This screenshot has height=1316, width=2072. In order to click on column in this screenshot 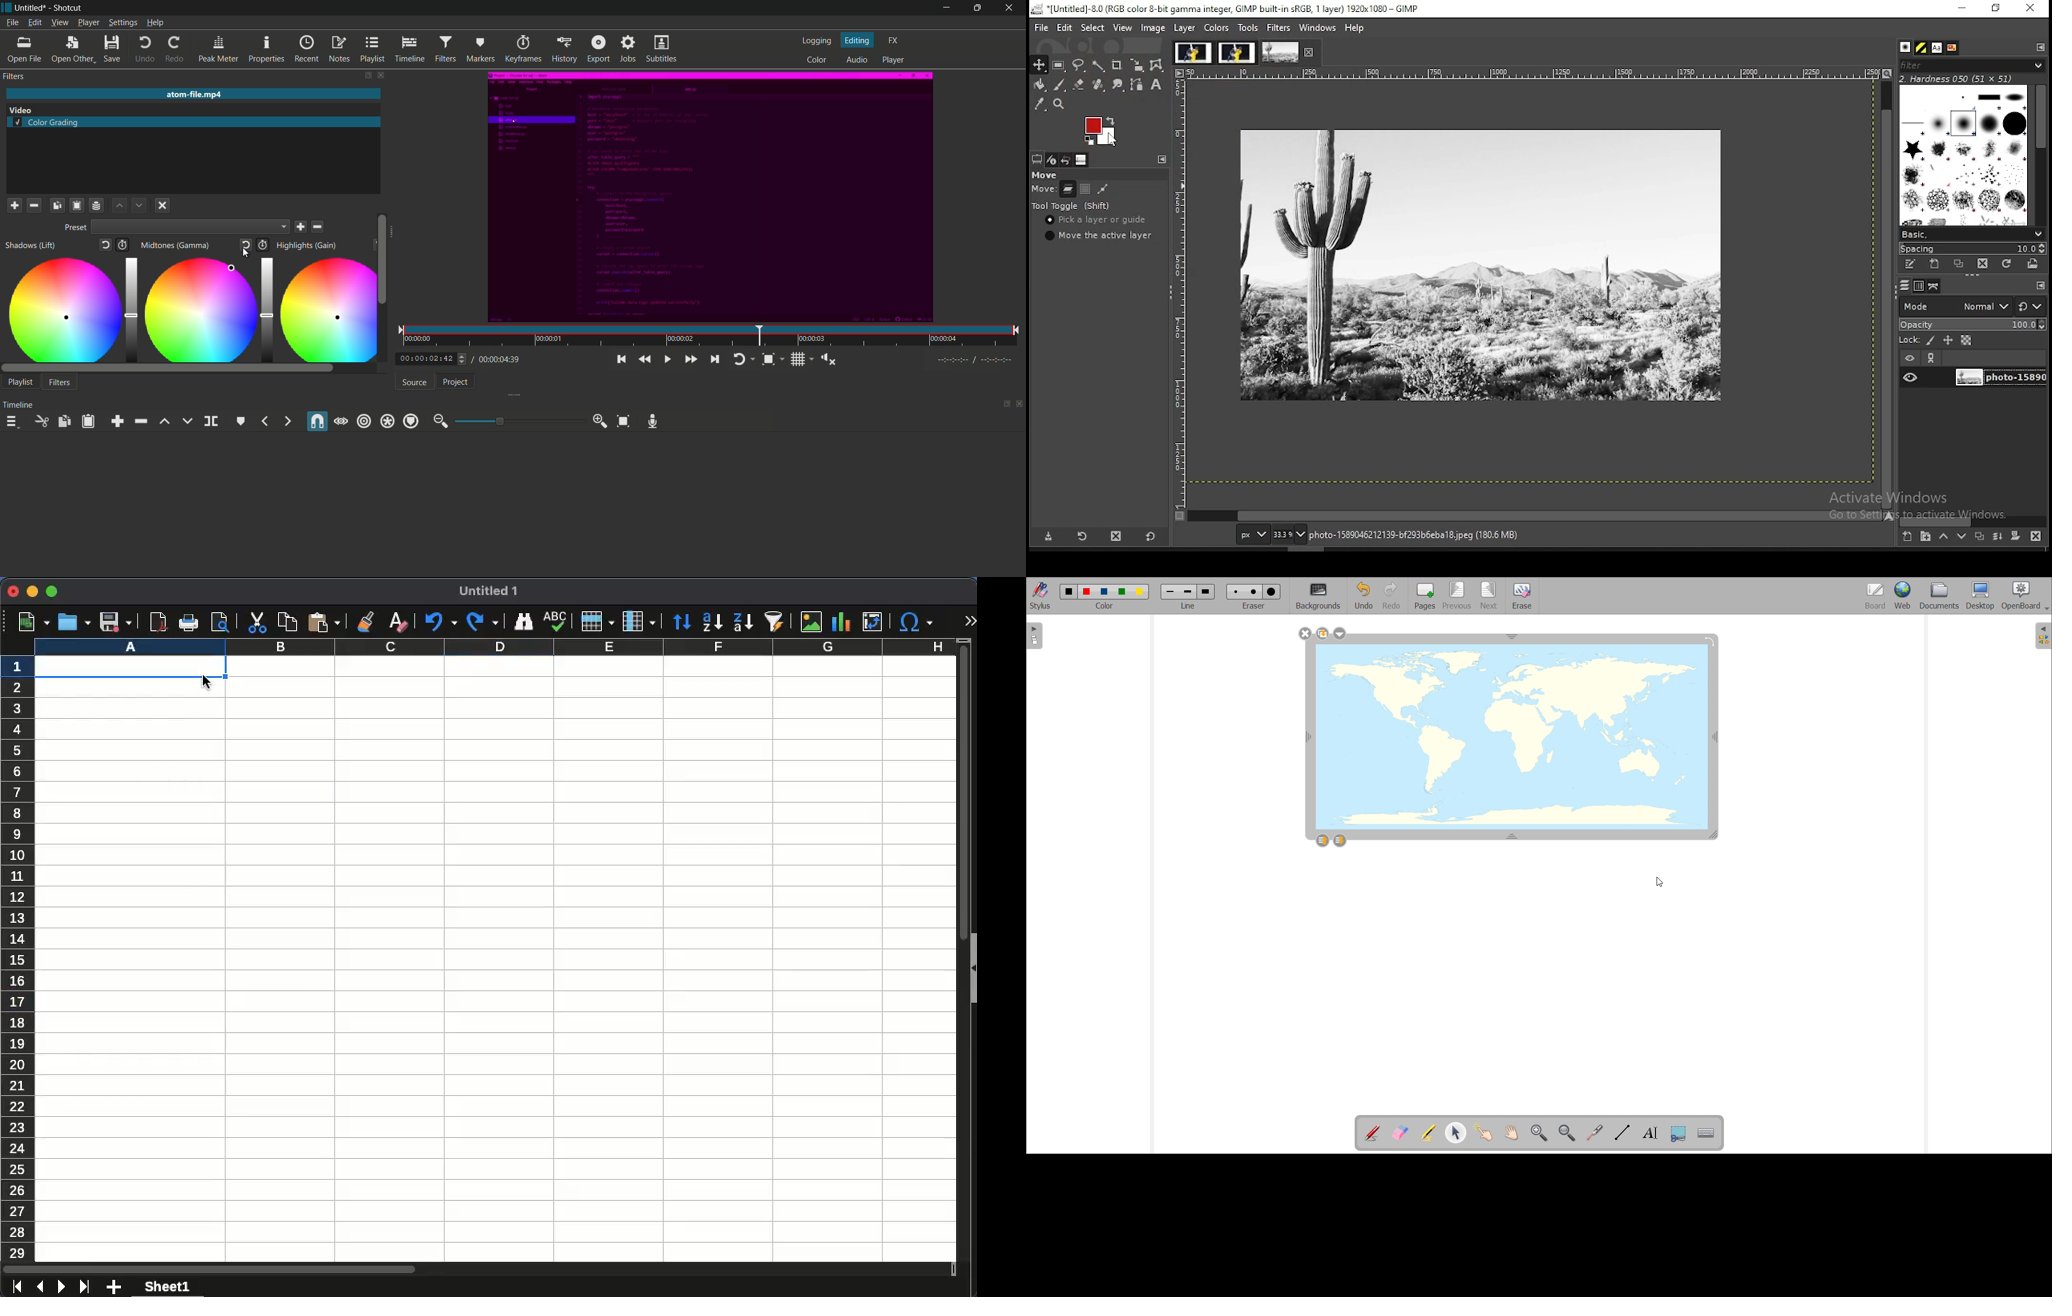, I will do `click(495, 648)`.